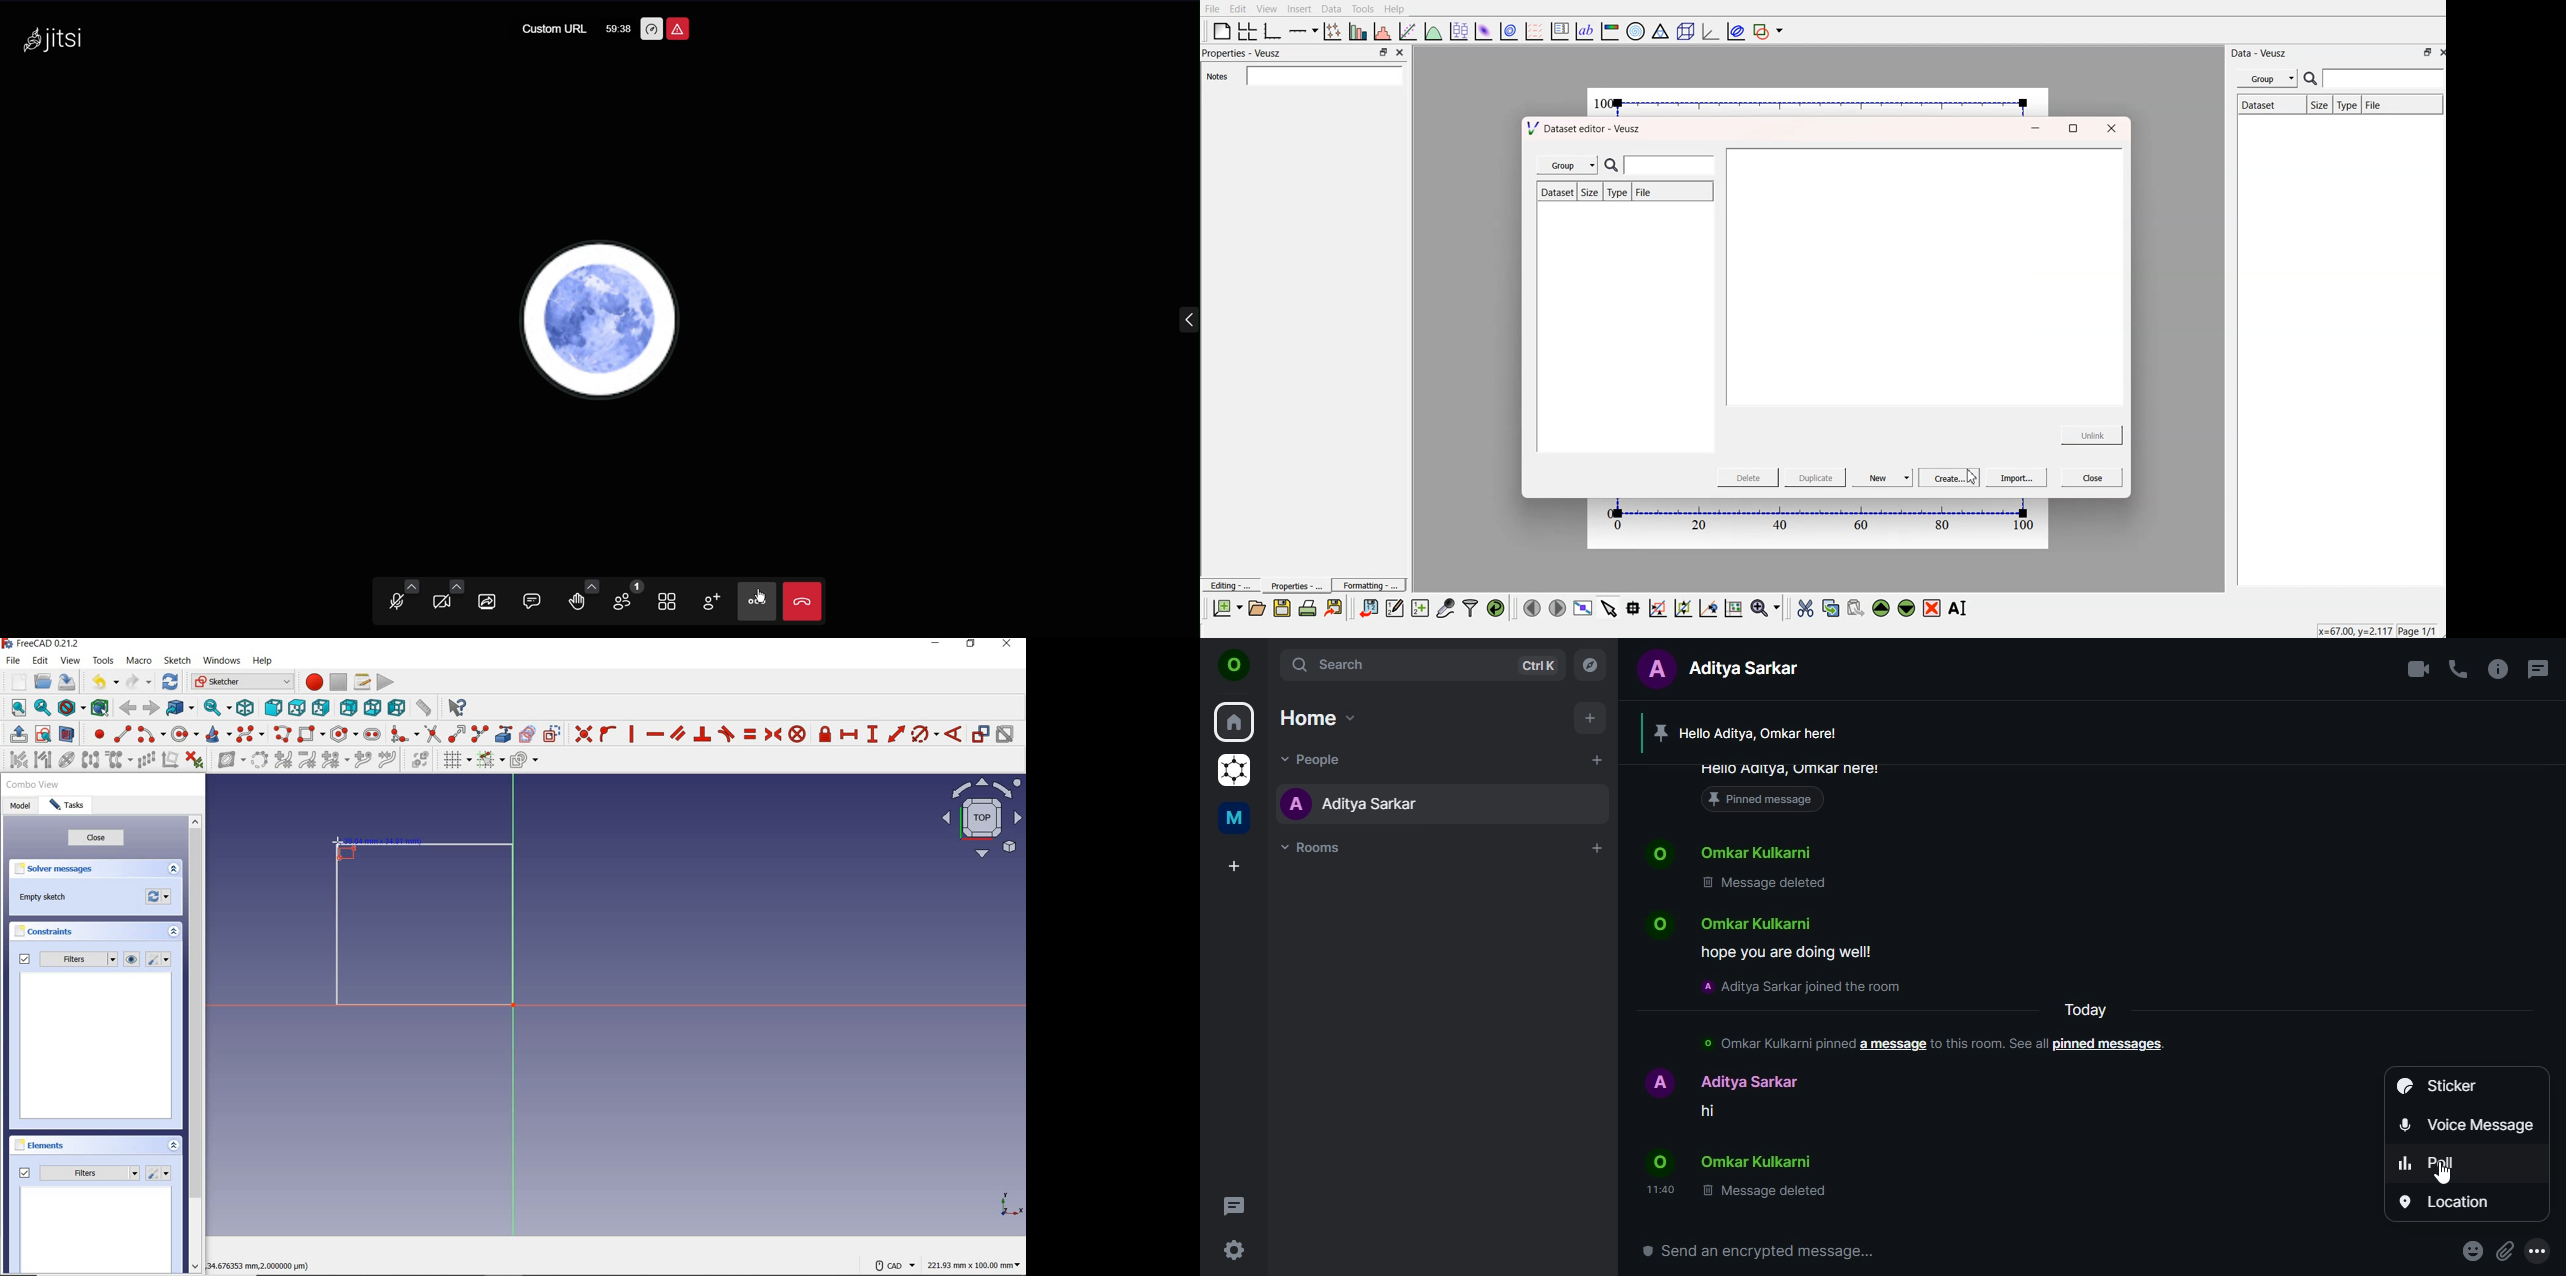 The height and width of the screenshot is (1288, 2576). Describe the element at coordinates (895, 1261) in the screenshot. I see `cad` at that location.